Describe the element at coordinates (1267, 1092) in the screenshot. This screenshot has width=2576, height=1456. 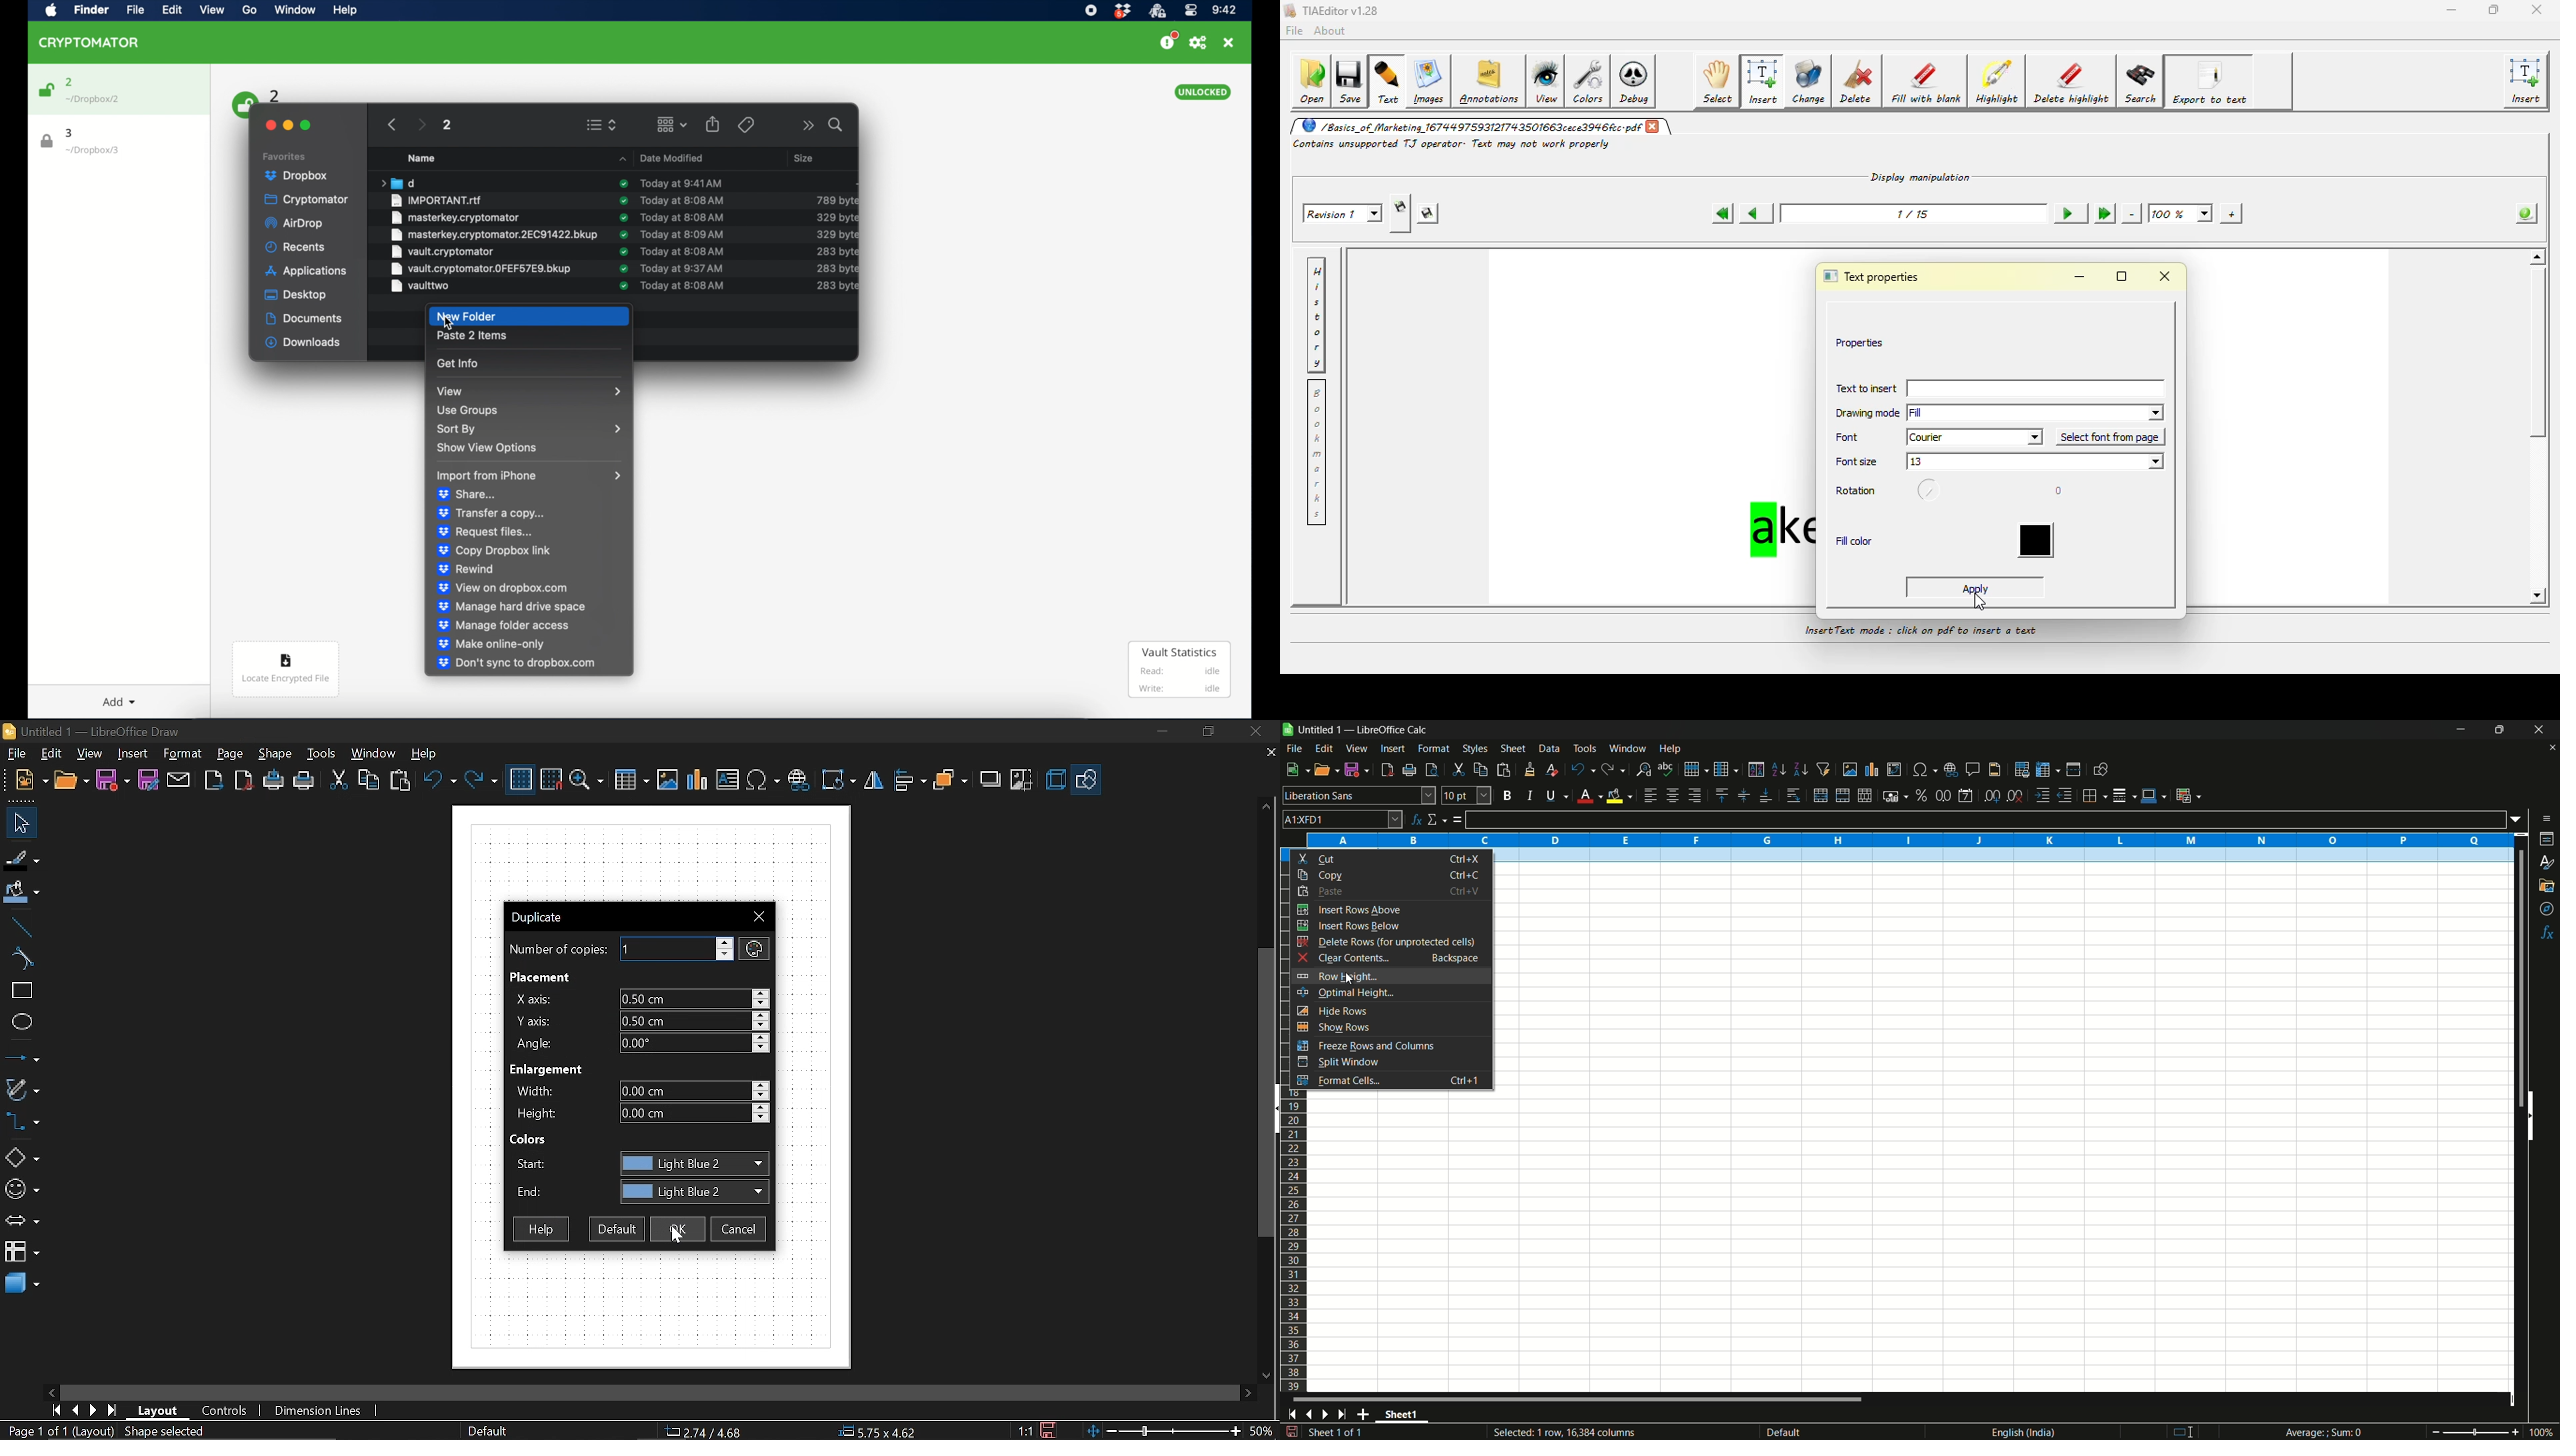
I see `Vertical scrollbar` at that location.